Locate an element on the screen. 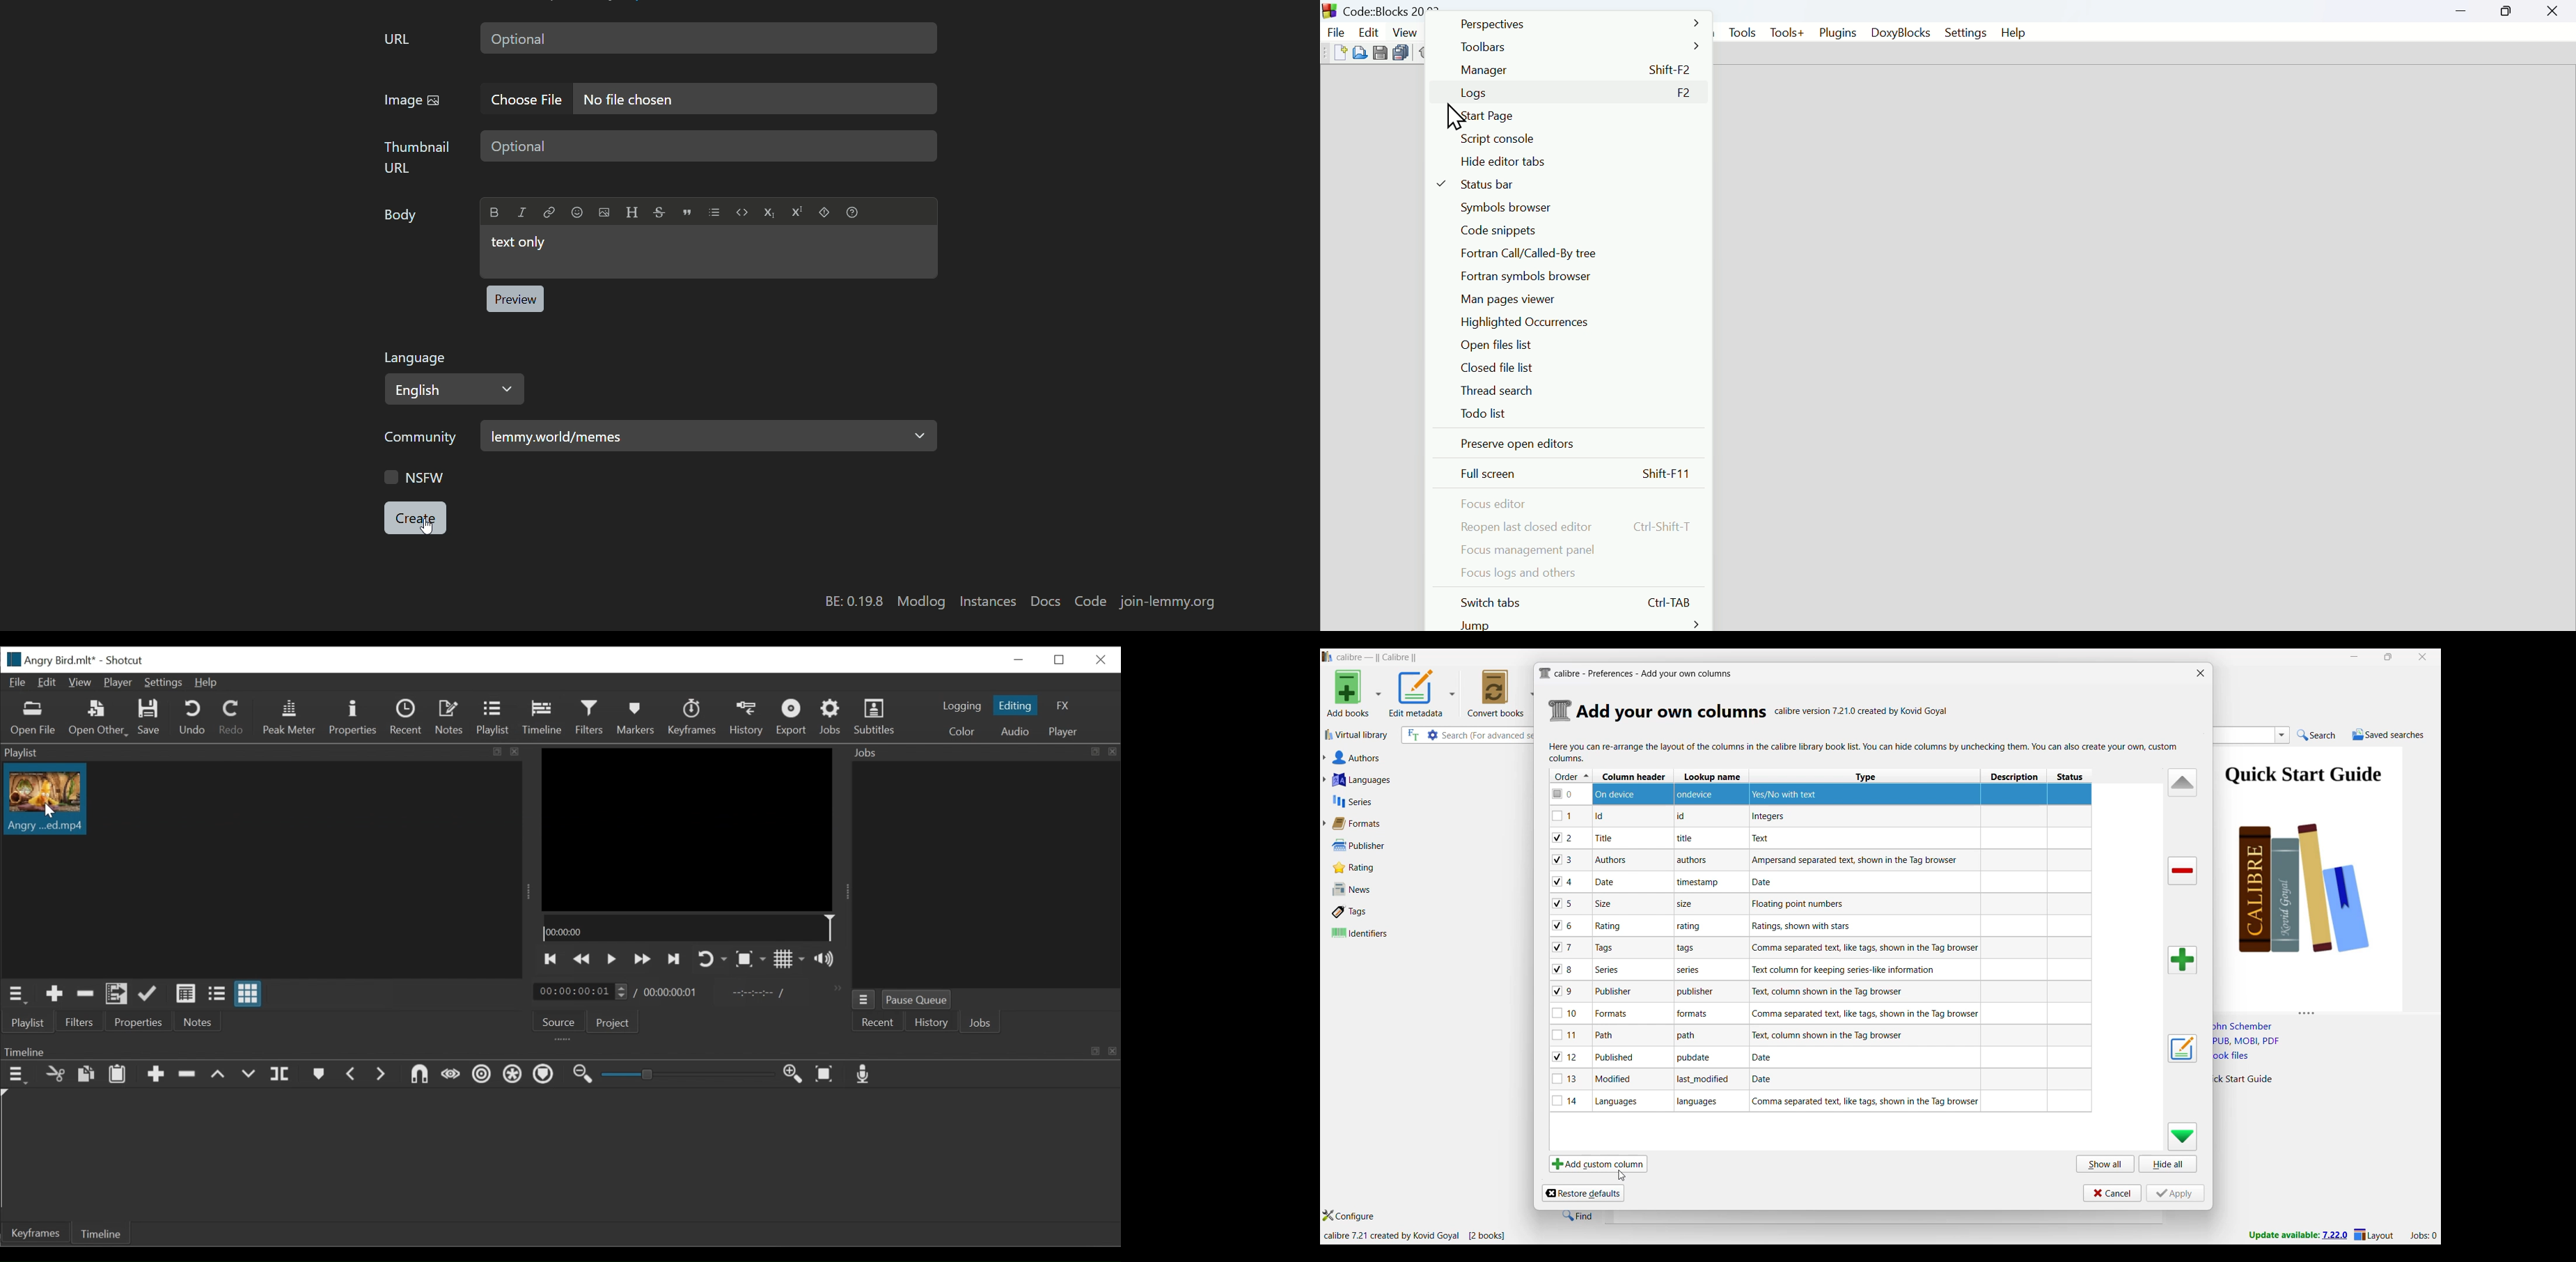 This screenshot has width=2576, height=1288. join-lemmy.org is located at coordinates (1167, 602).